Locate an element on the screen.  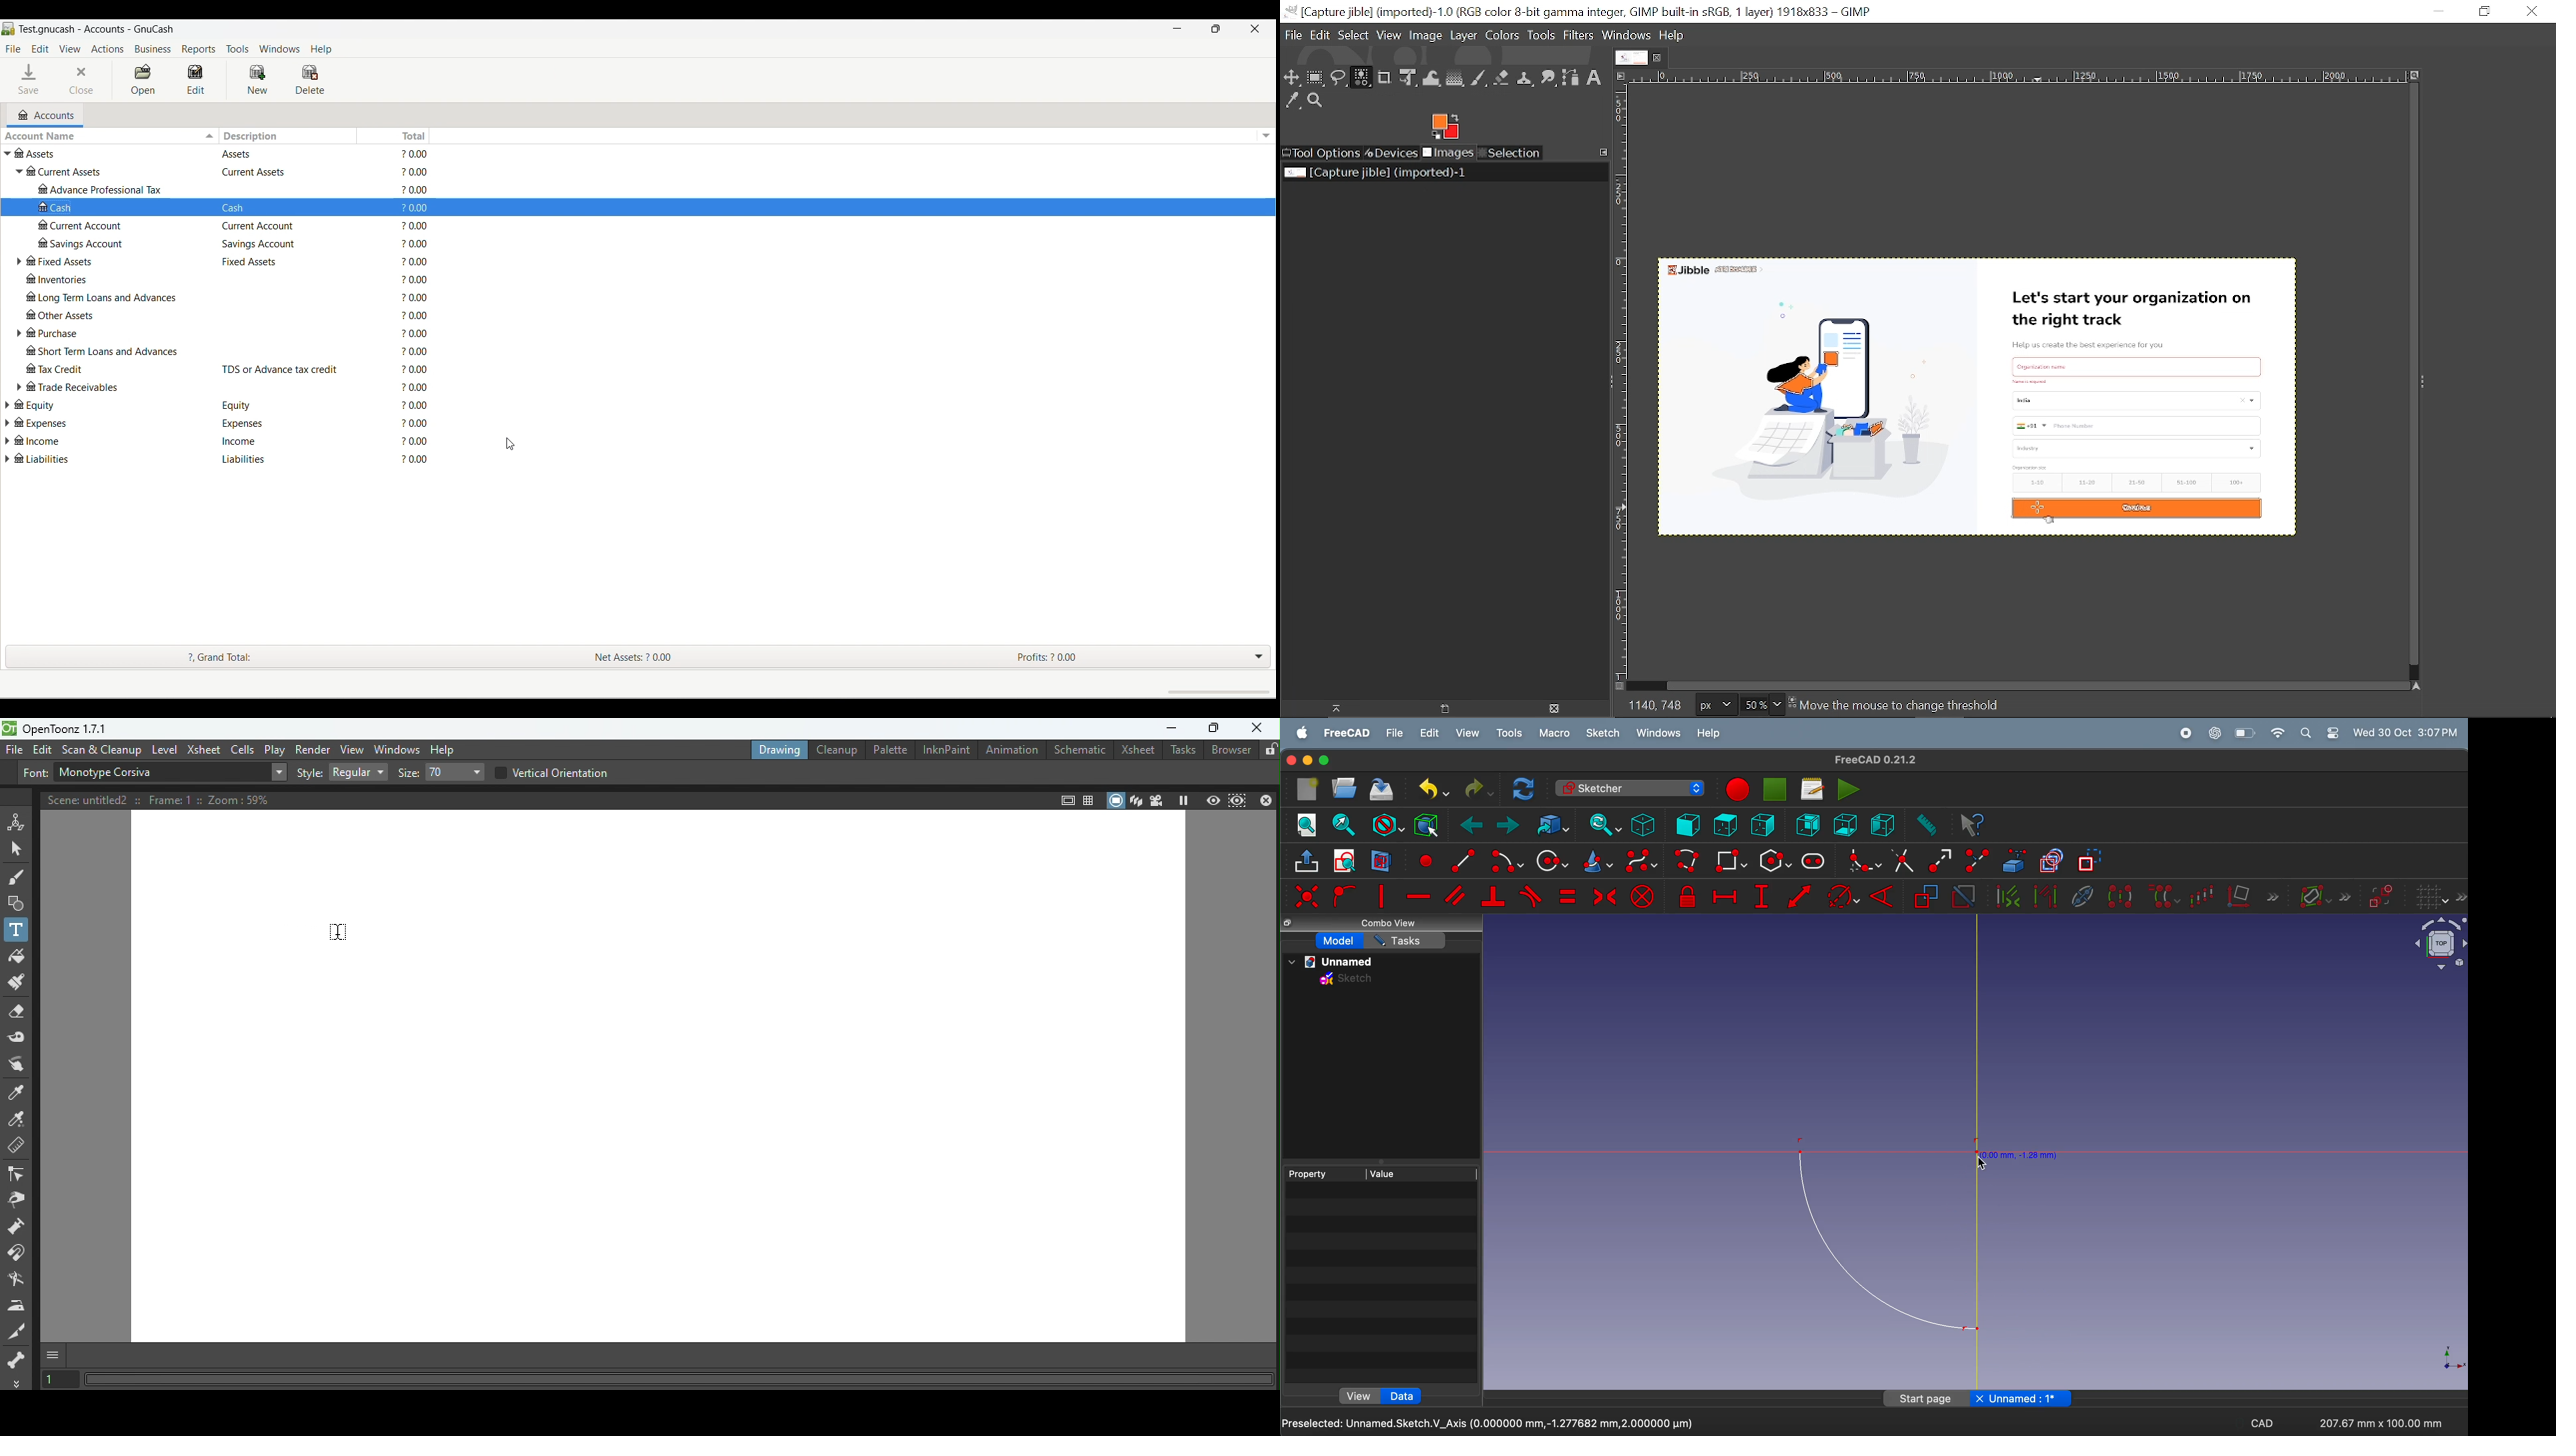
Size is located at coordinates (407, 772).